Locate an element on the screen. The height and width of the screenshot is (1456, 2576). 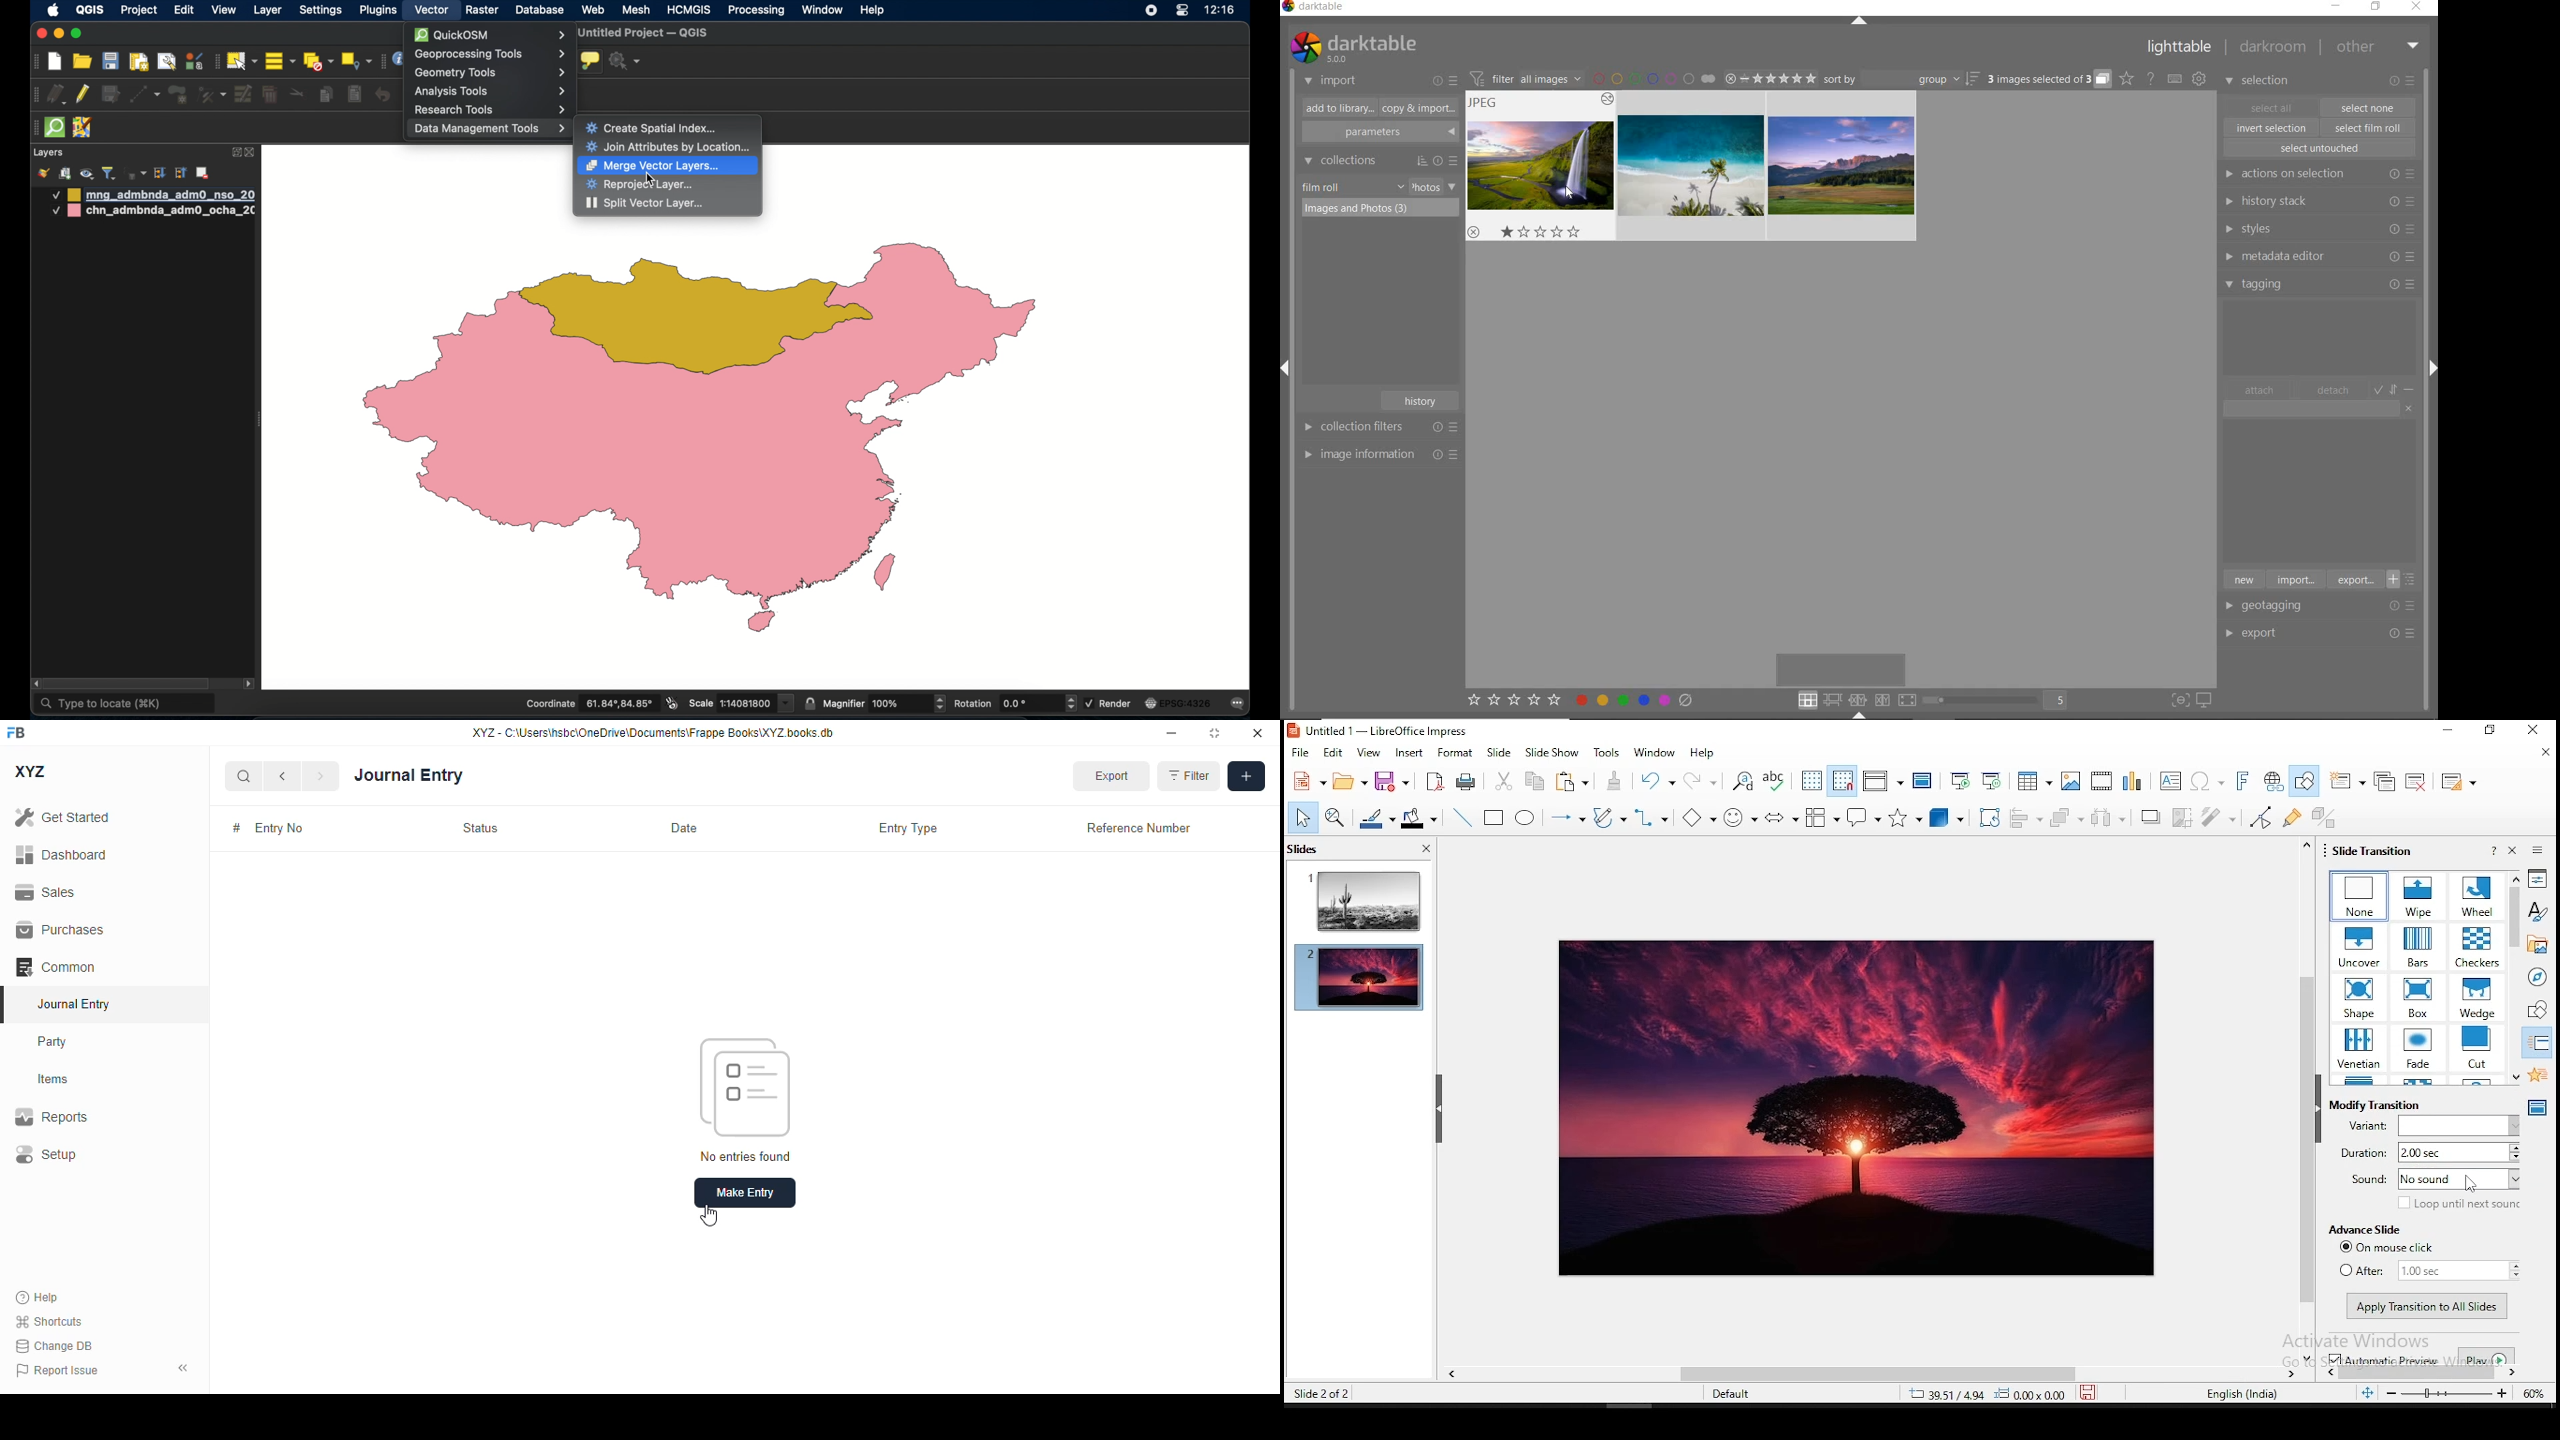
undo is located at coordinates (1659, 781).